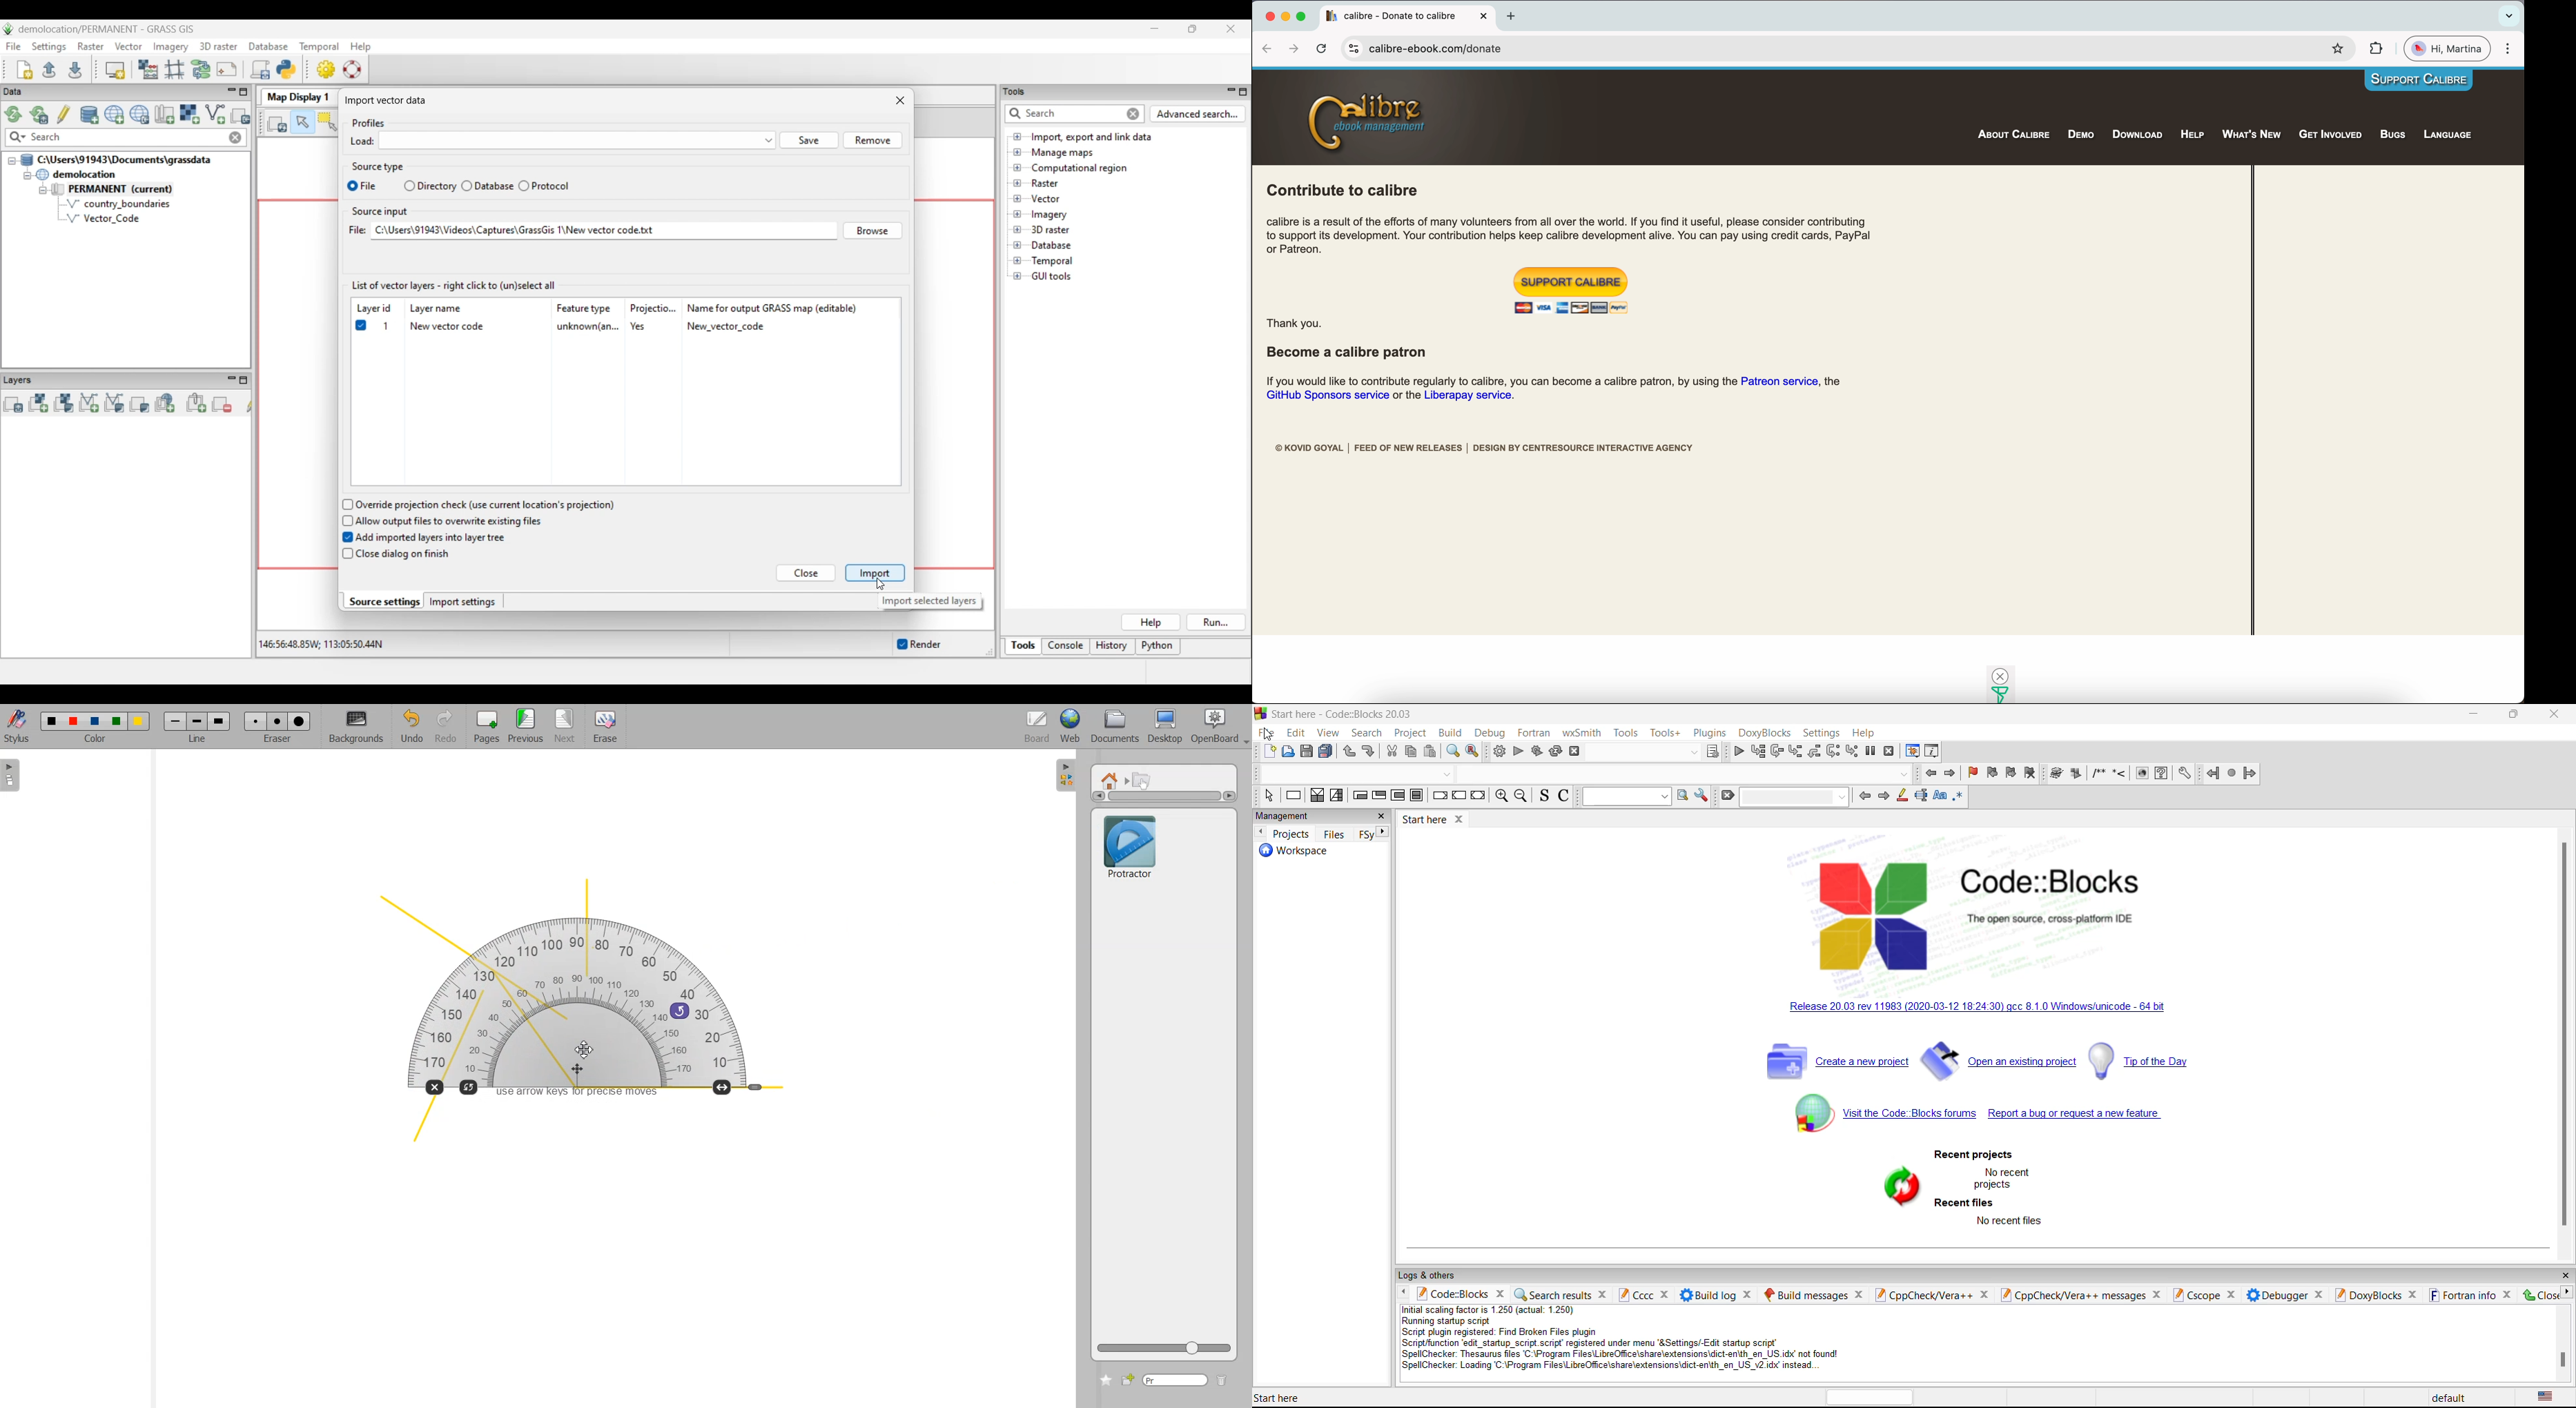 This screenshot has width=2576, height=1428. Describe the element at coordinates (1367, 121) in the screenshot. I see `Calibre logo` at that location.